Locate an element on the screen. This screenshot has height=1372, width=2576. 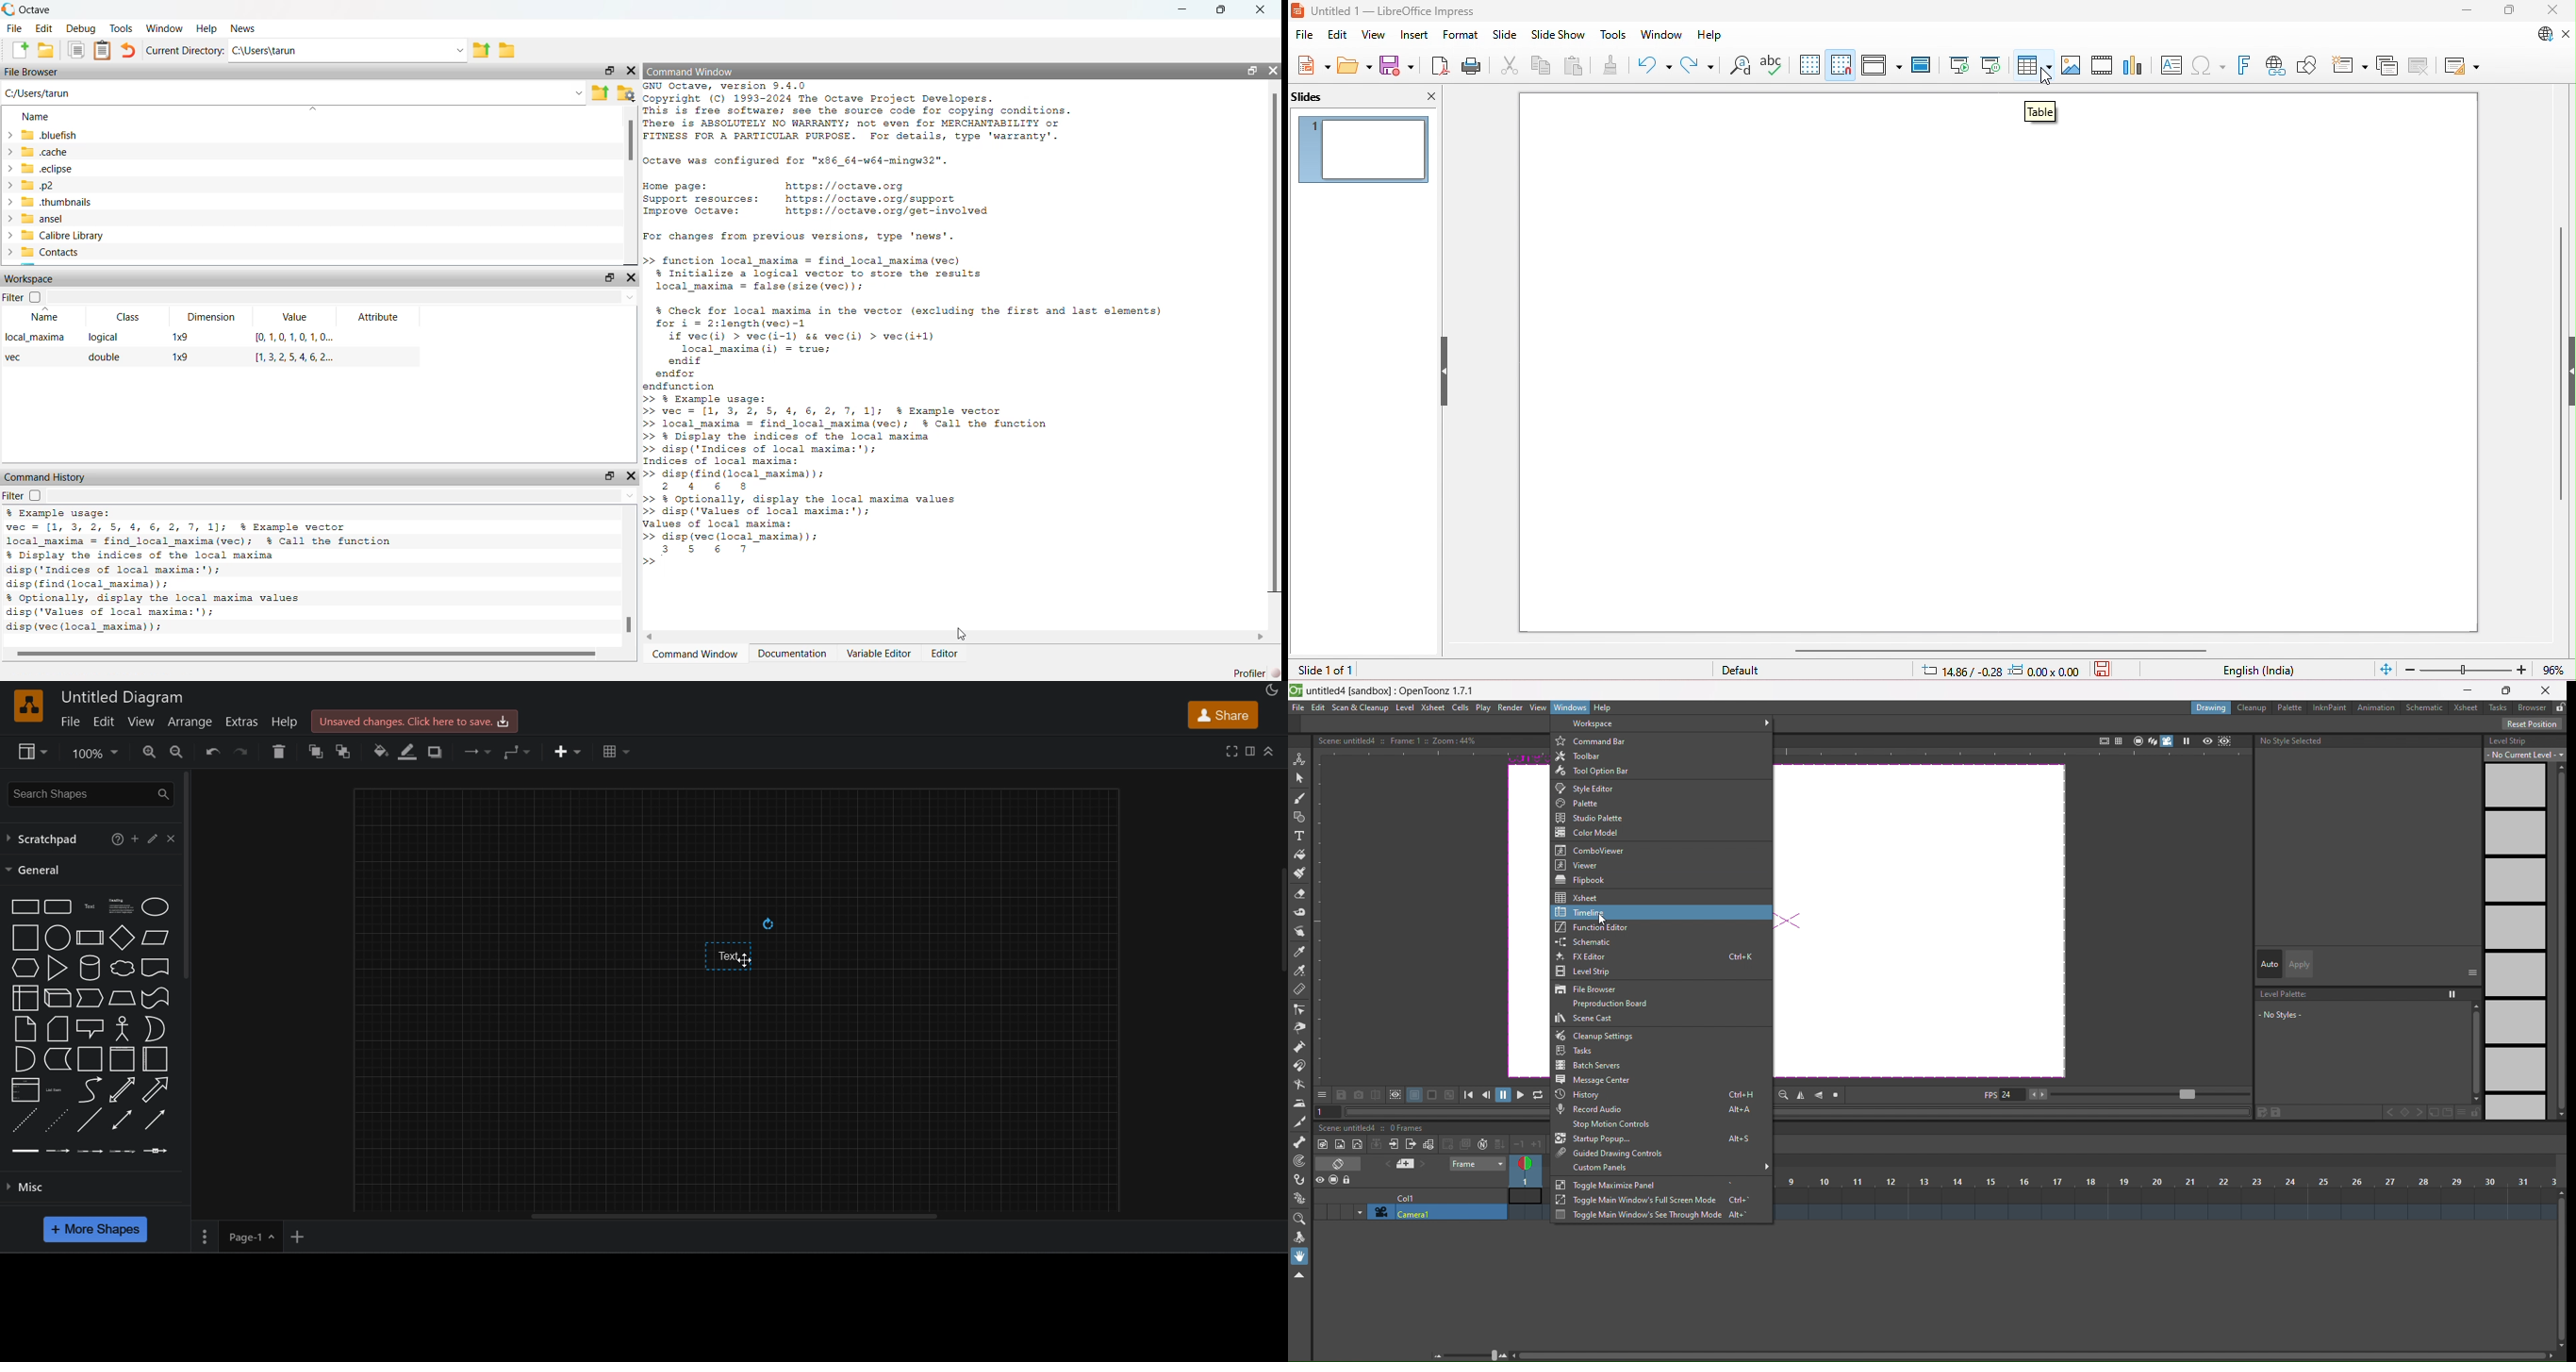
new is located at coordinates (1313, 65).